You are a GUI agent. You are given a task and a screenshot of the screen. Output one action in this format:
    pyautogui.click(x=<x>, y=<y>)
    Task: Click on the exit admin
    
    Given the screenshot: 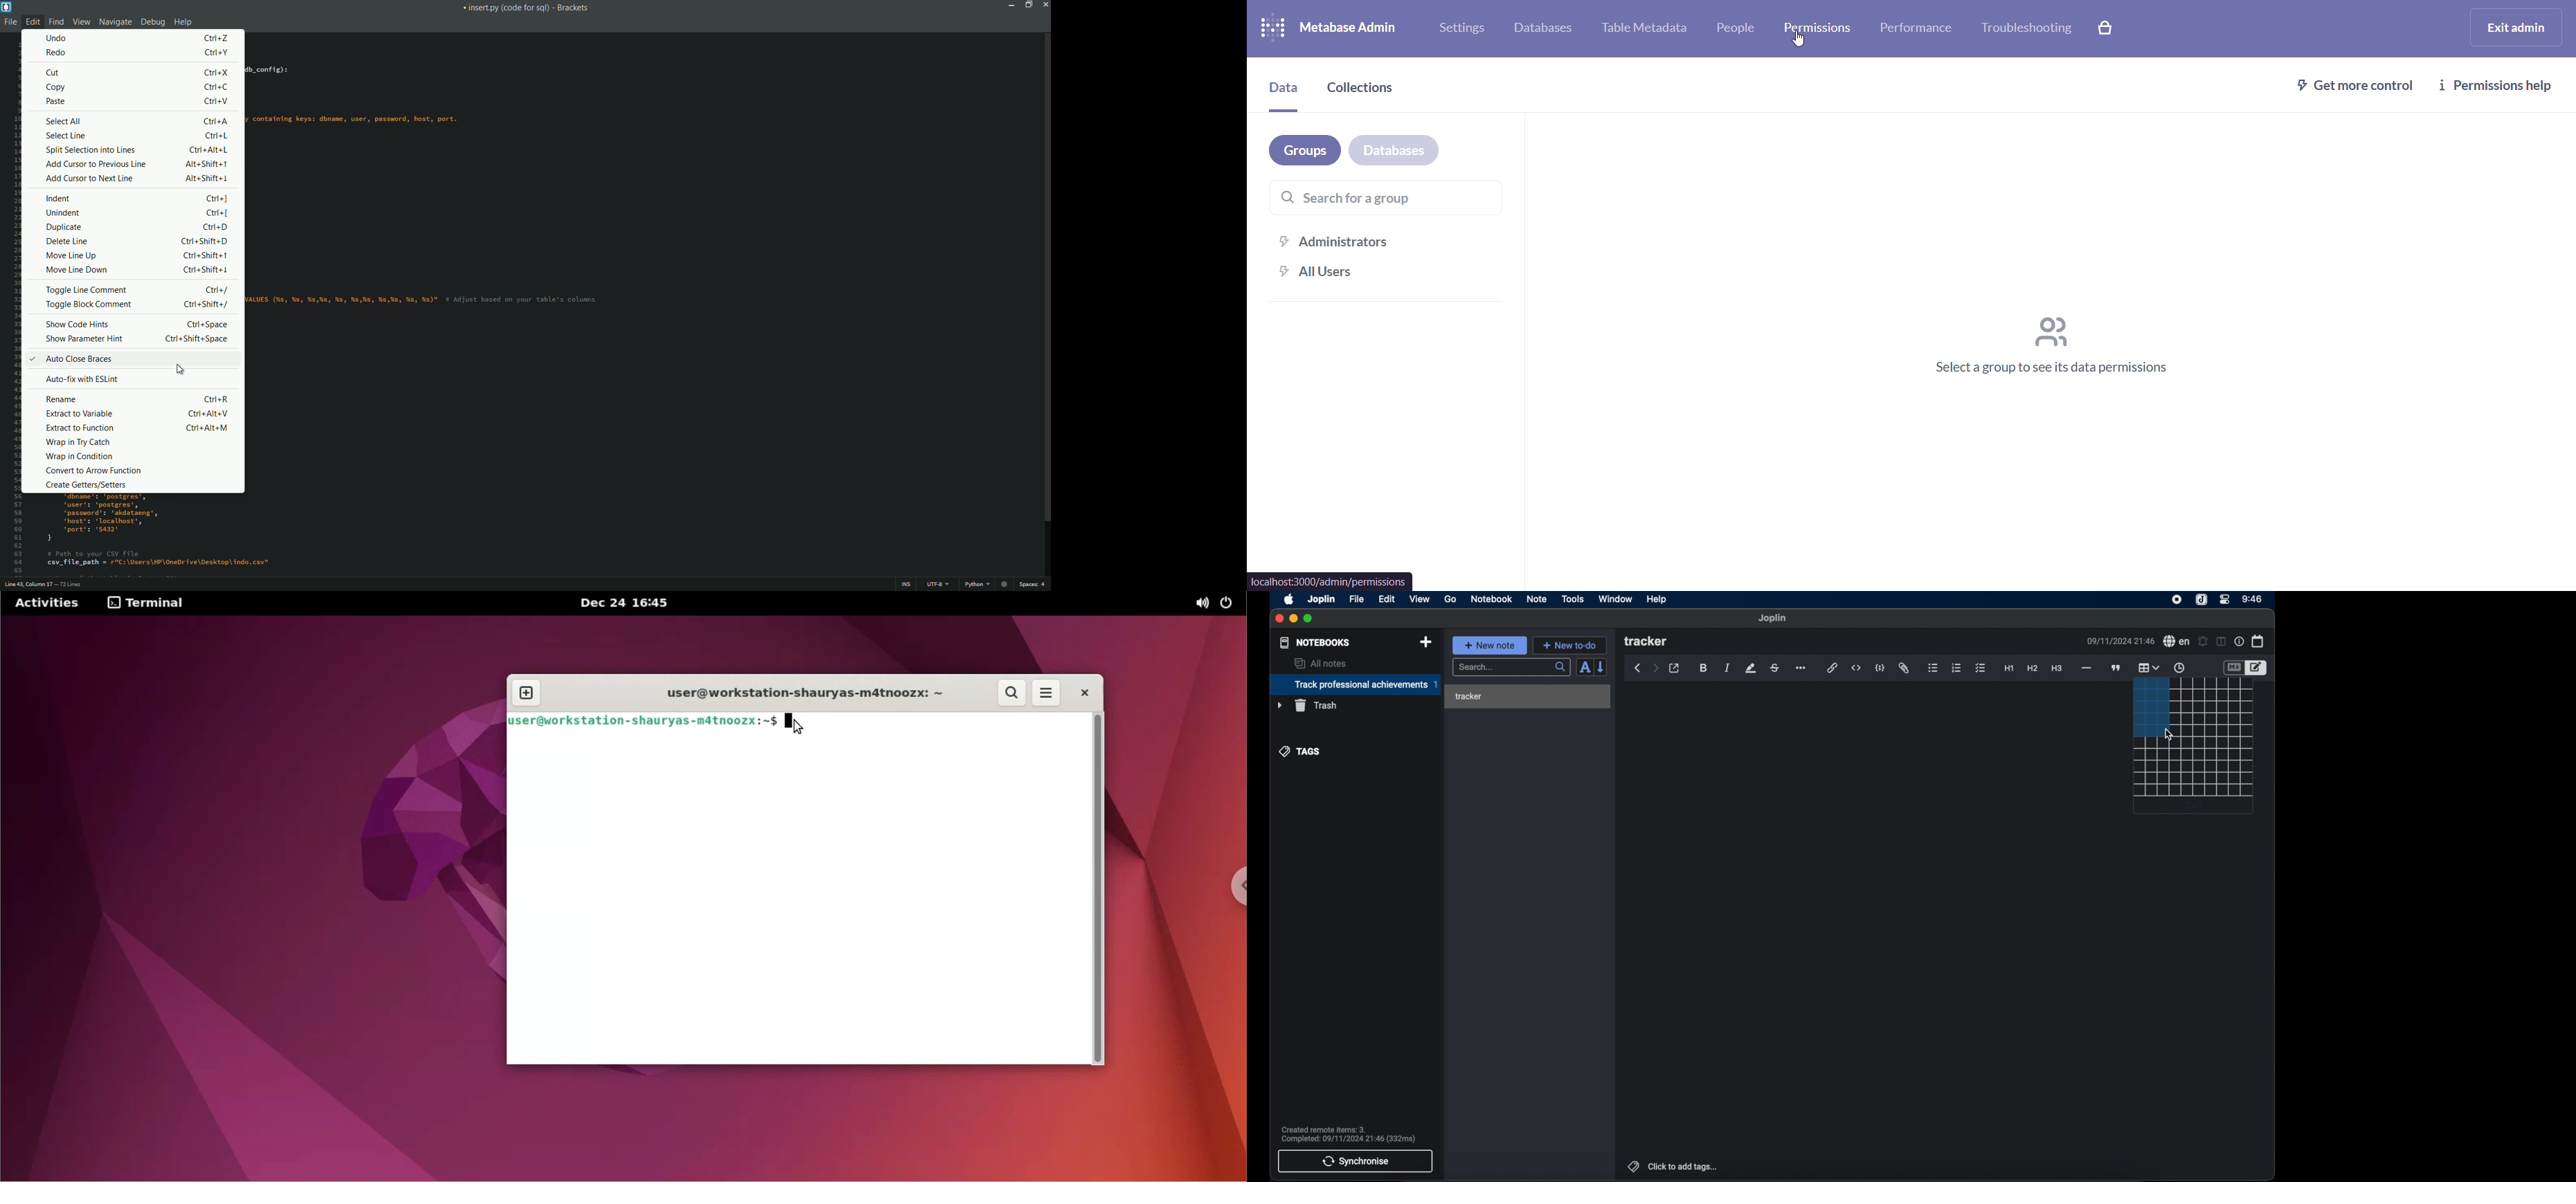 What is the action you would take?
    pyautogui.click(x=2516, y=26)
    